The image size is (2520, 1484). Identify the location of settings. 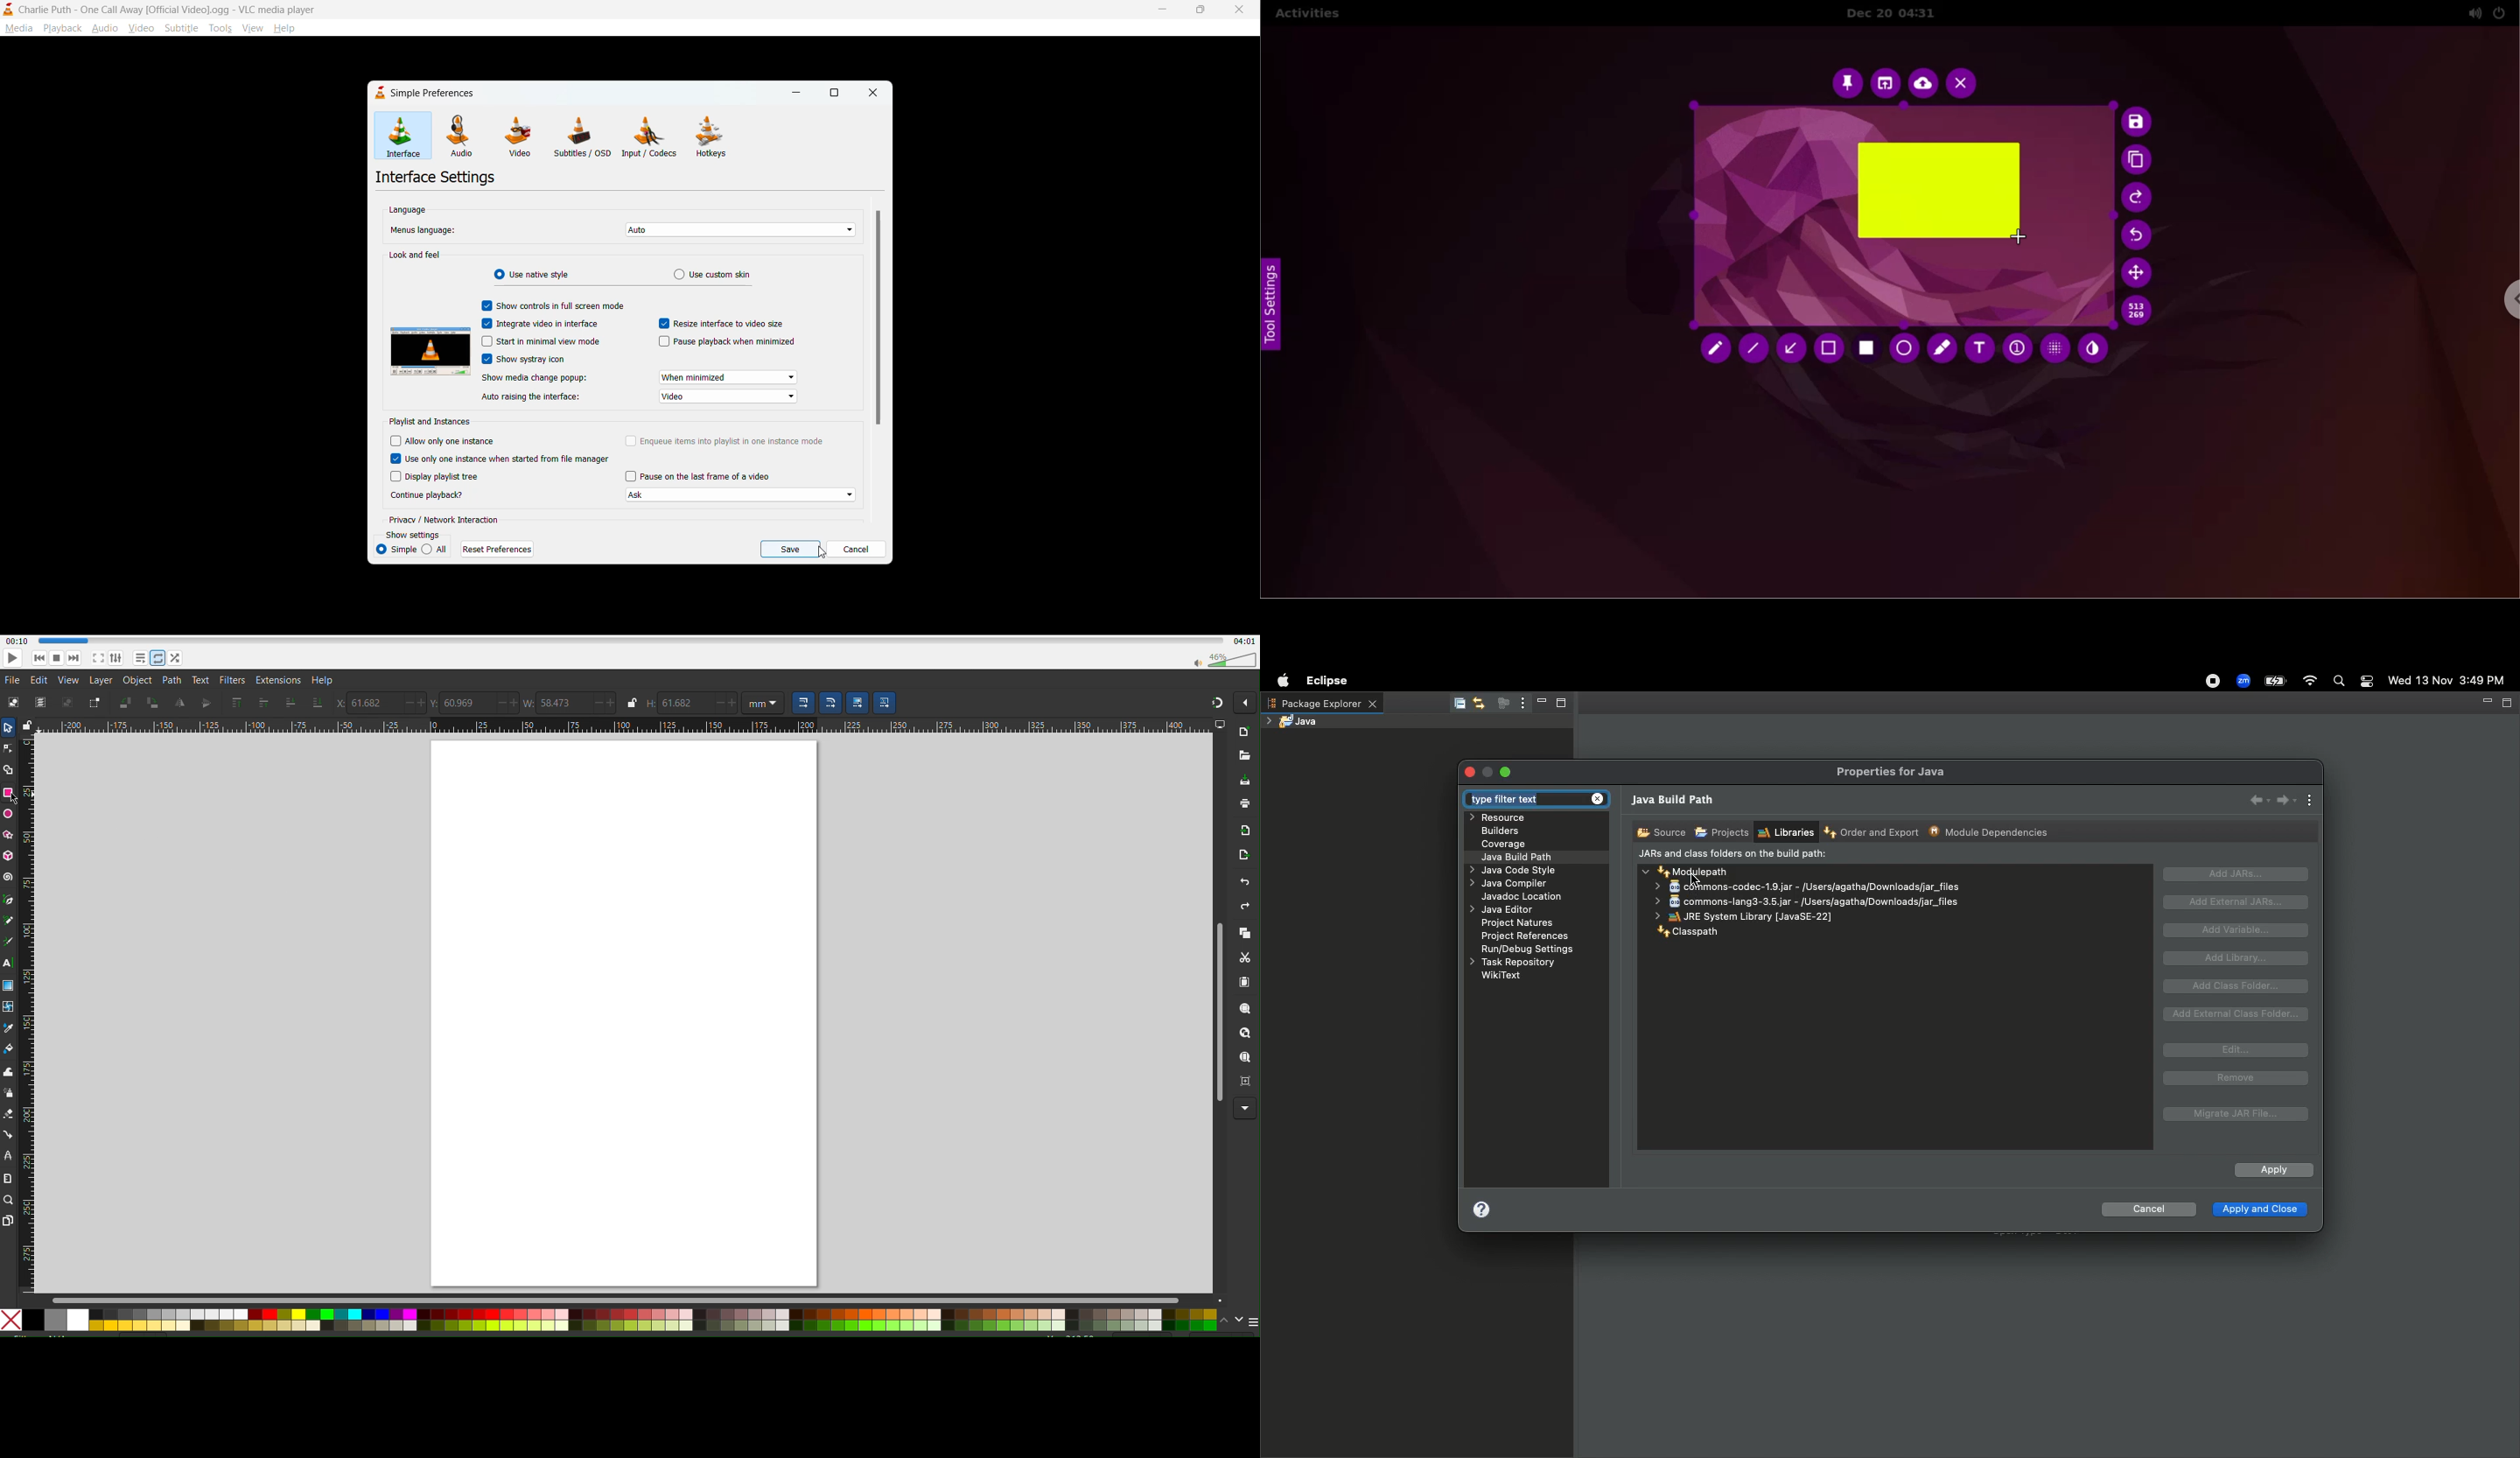
(117, 657).